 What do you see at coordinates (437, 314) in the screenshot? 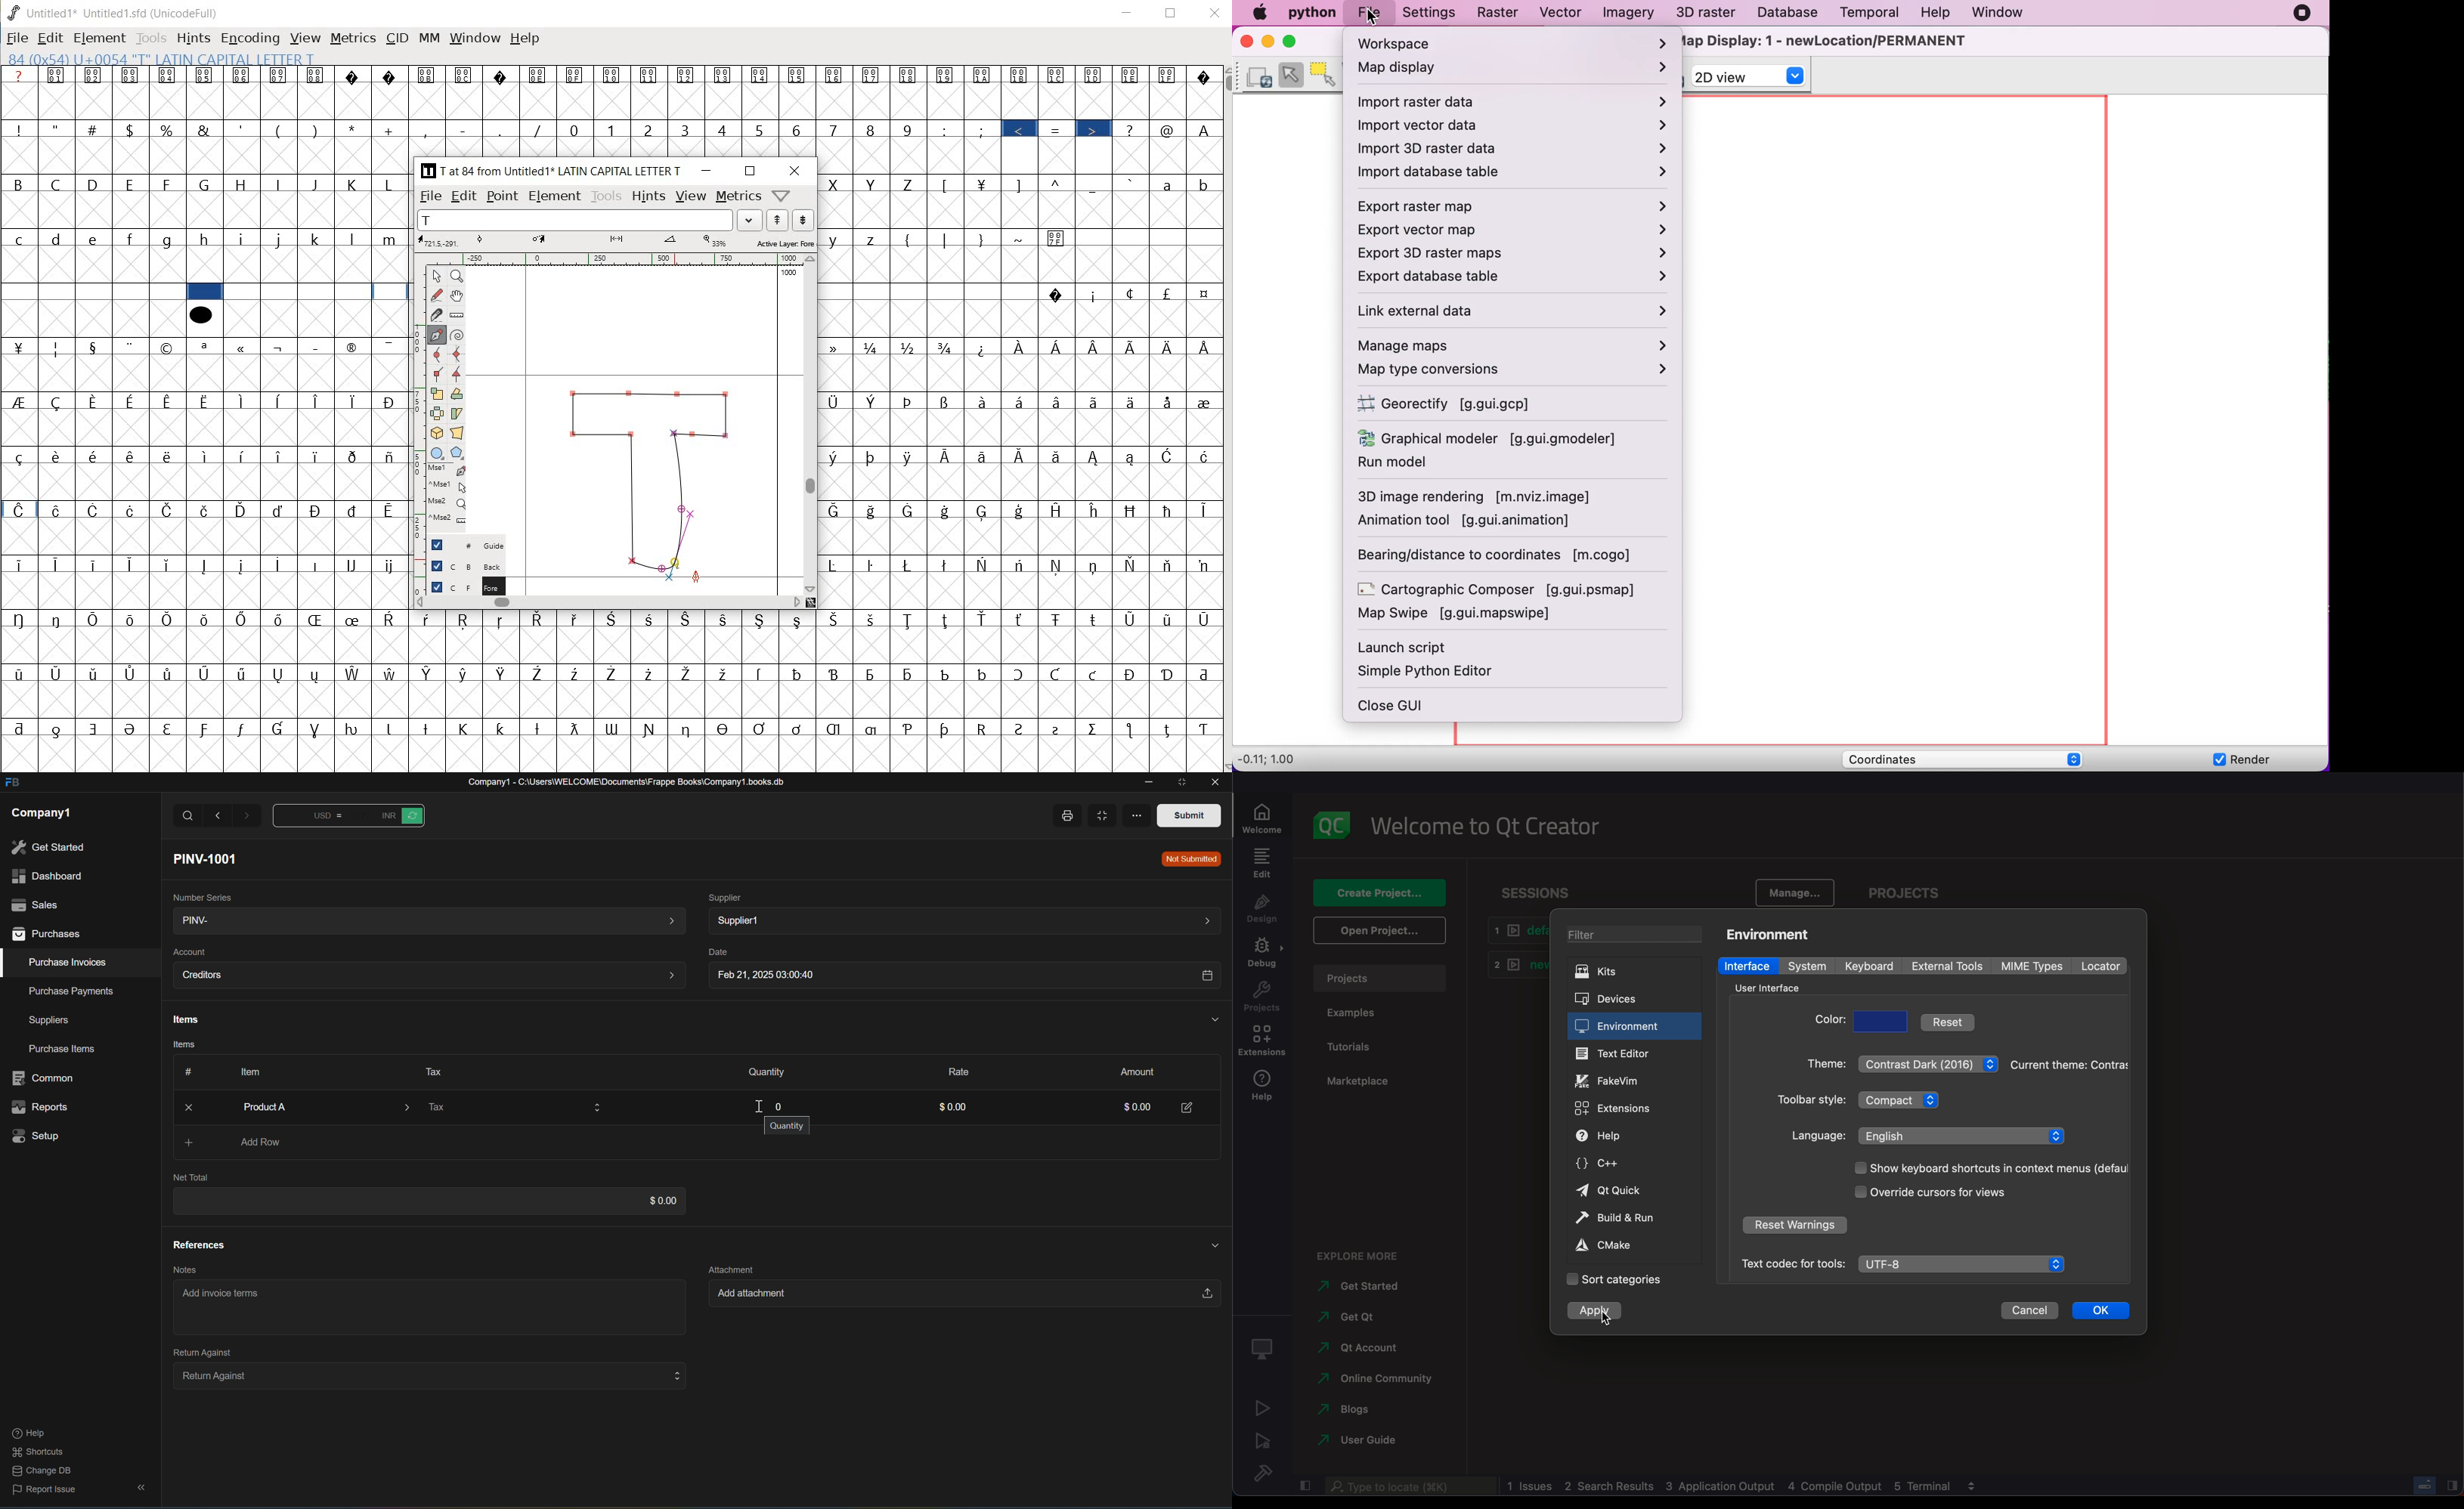
I see `knife` at bounding box center [437, 314].